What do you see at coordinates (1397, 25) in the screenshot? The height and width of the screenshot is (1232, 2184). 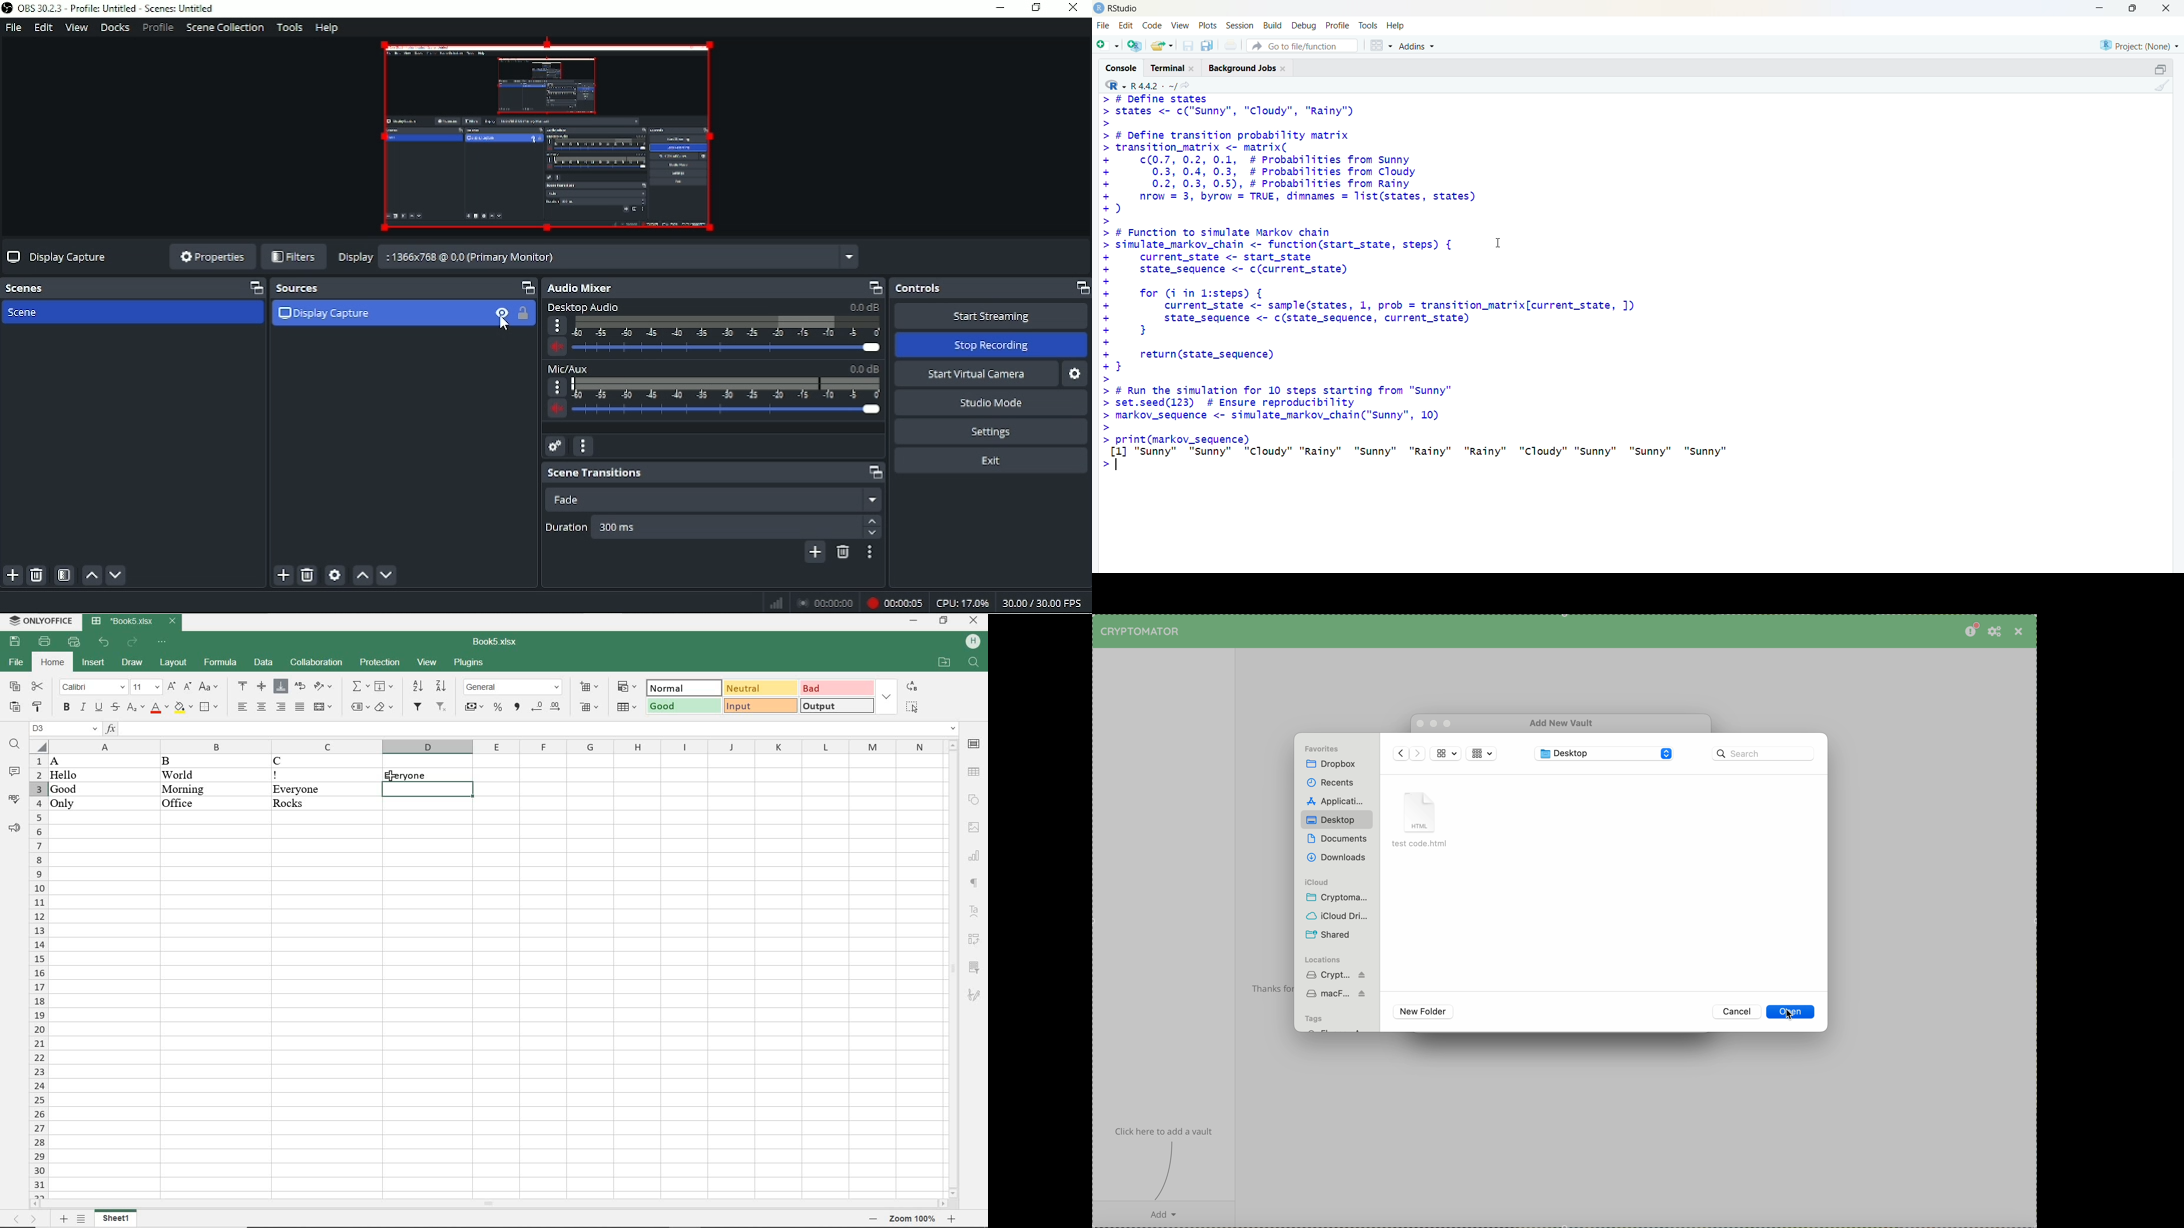 I see `help` at bounding box center [1397, 25].